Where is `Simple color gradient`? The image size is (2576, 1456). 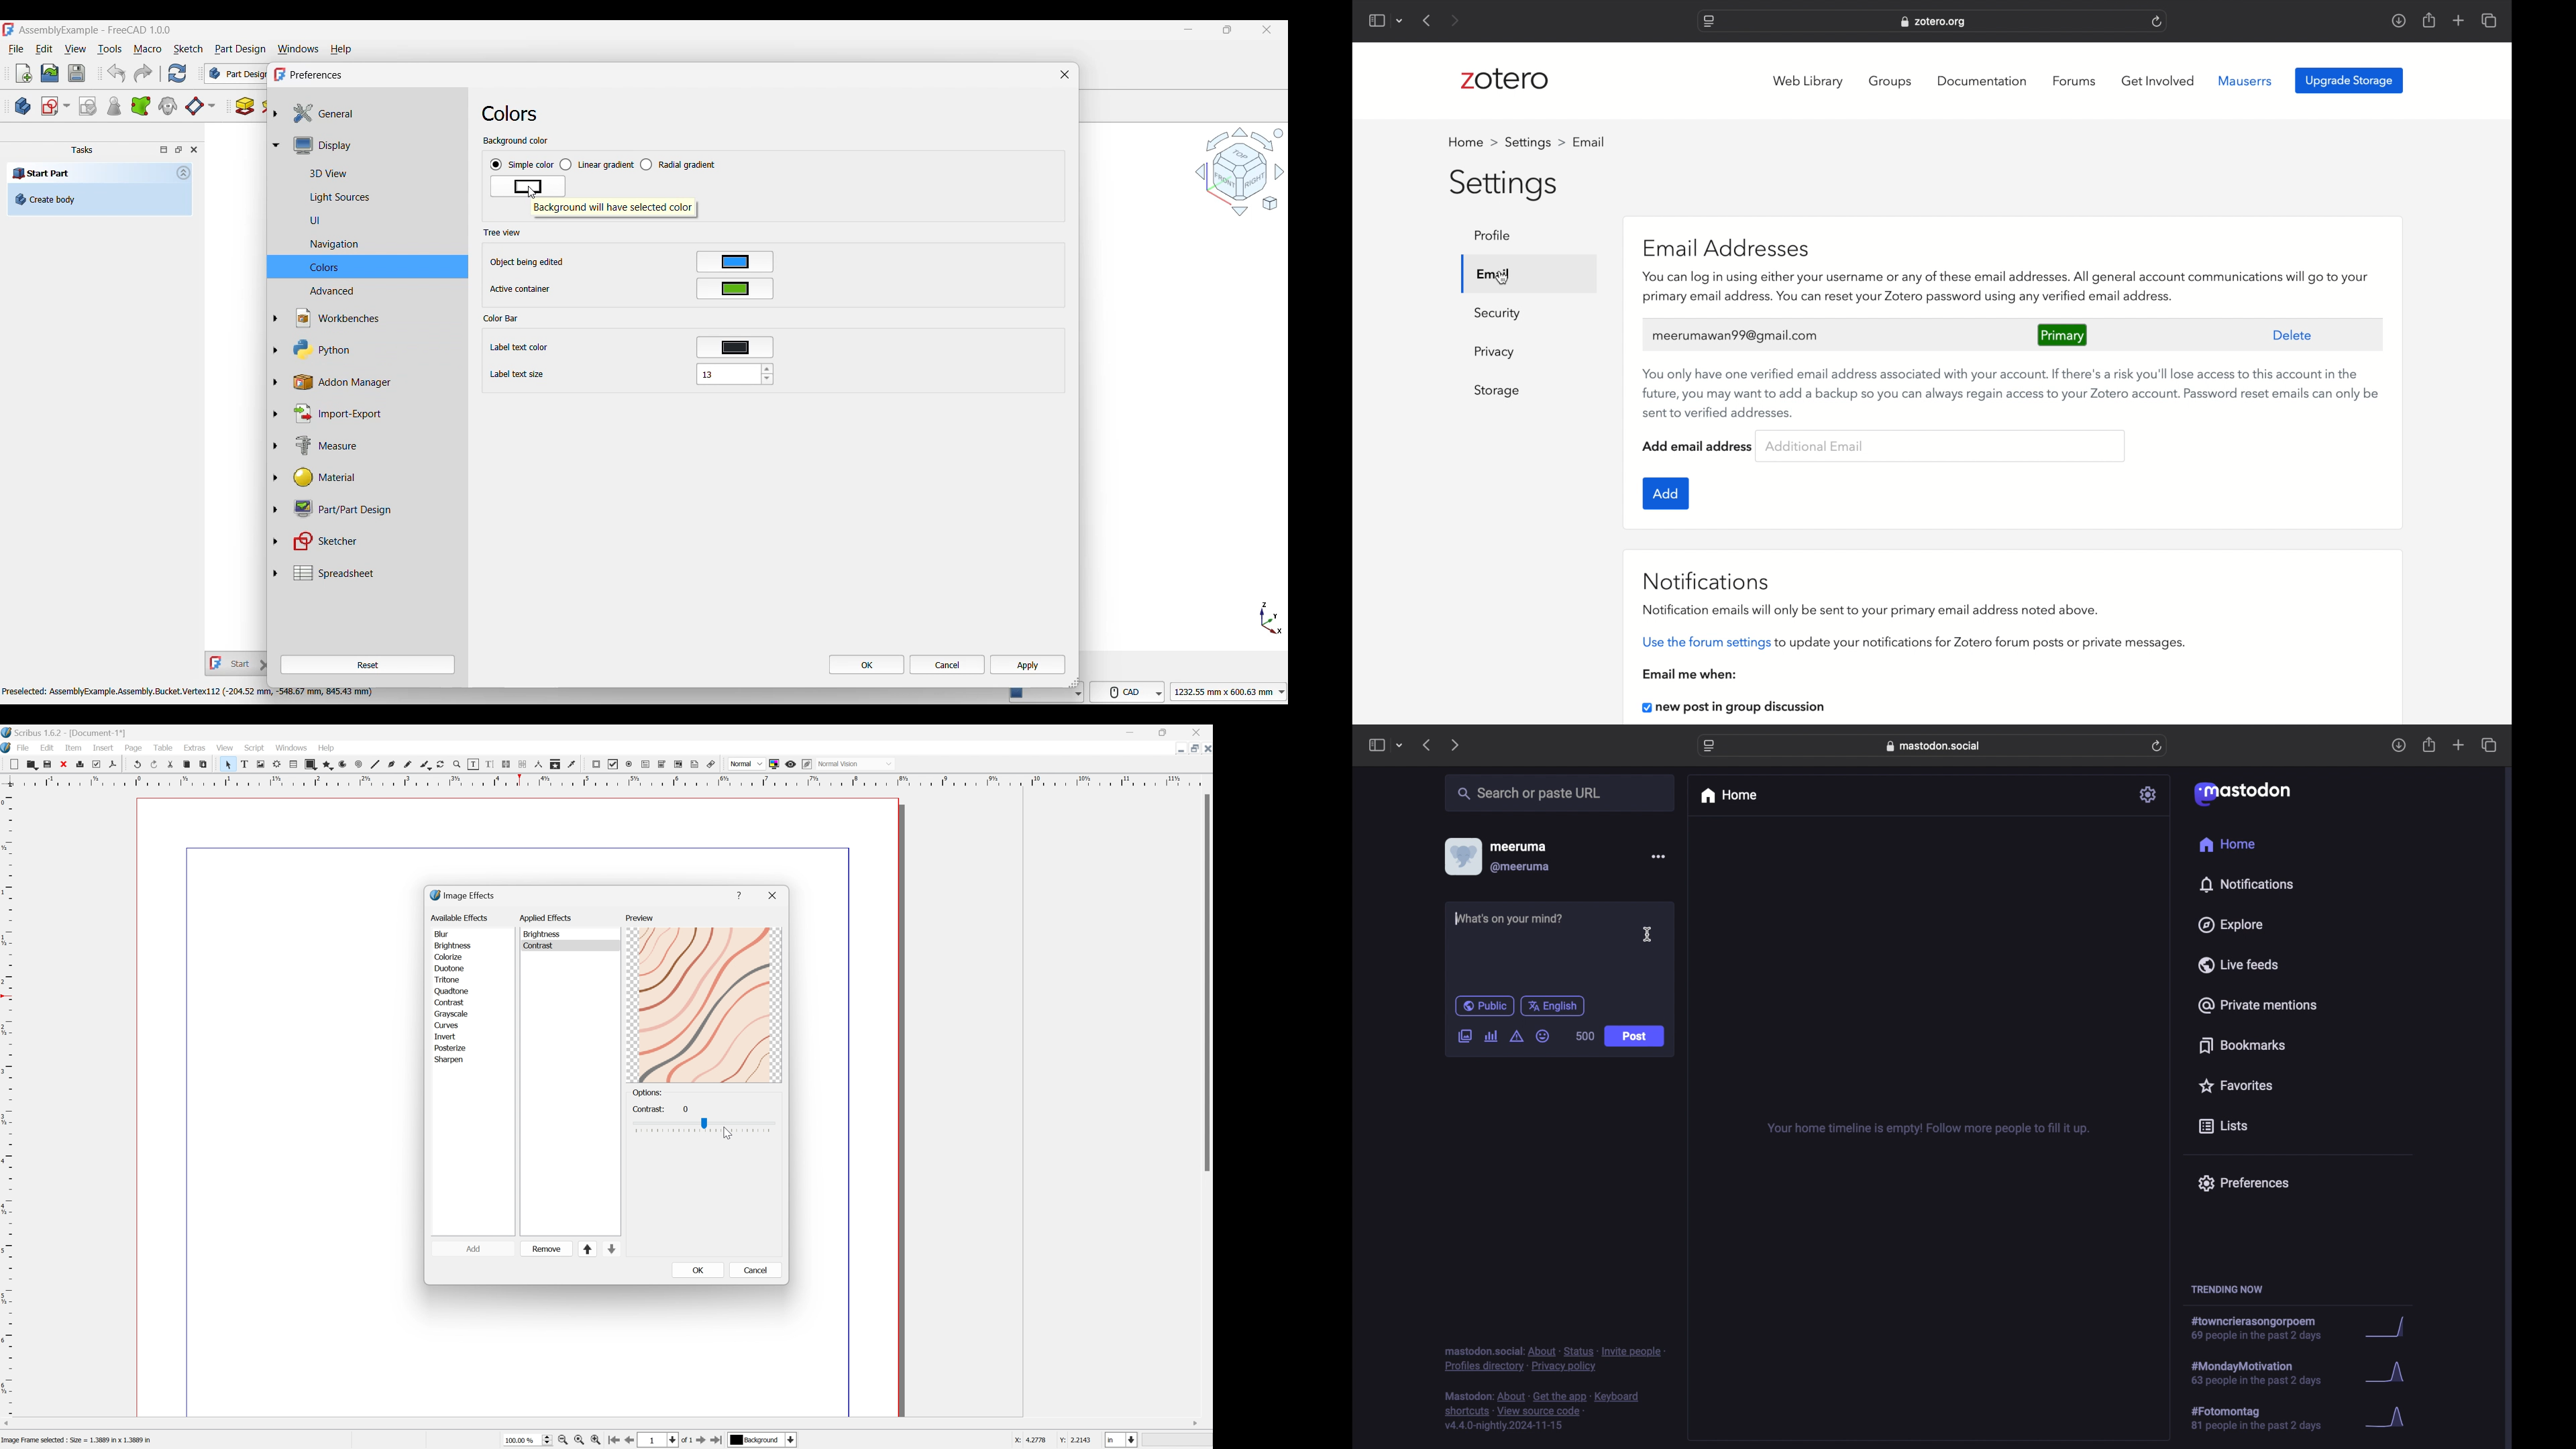 Simple color gradient is located at coordinates (522, 165).